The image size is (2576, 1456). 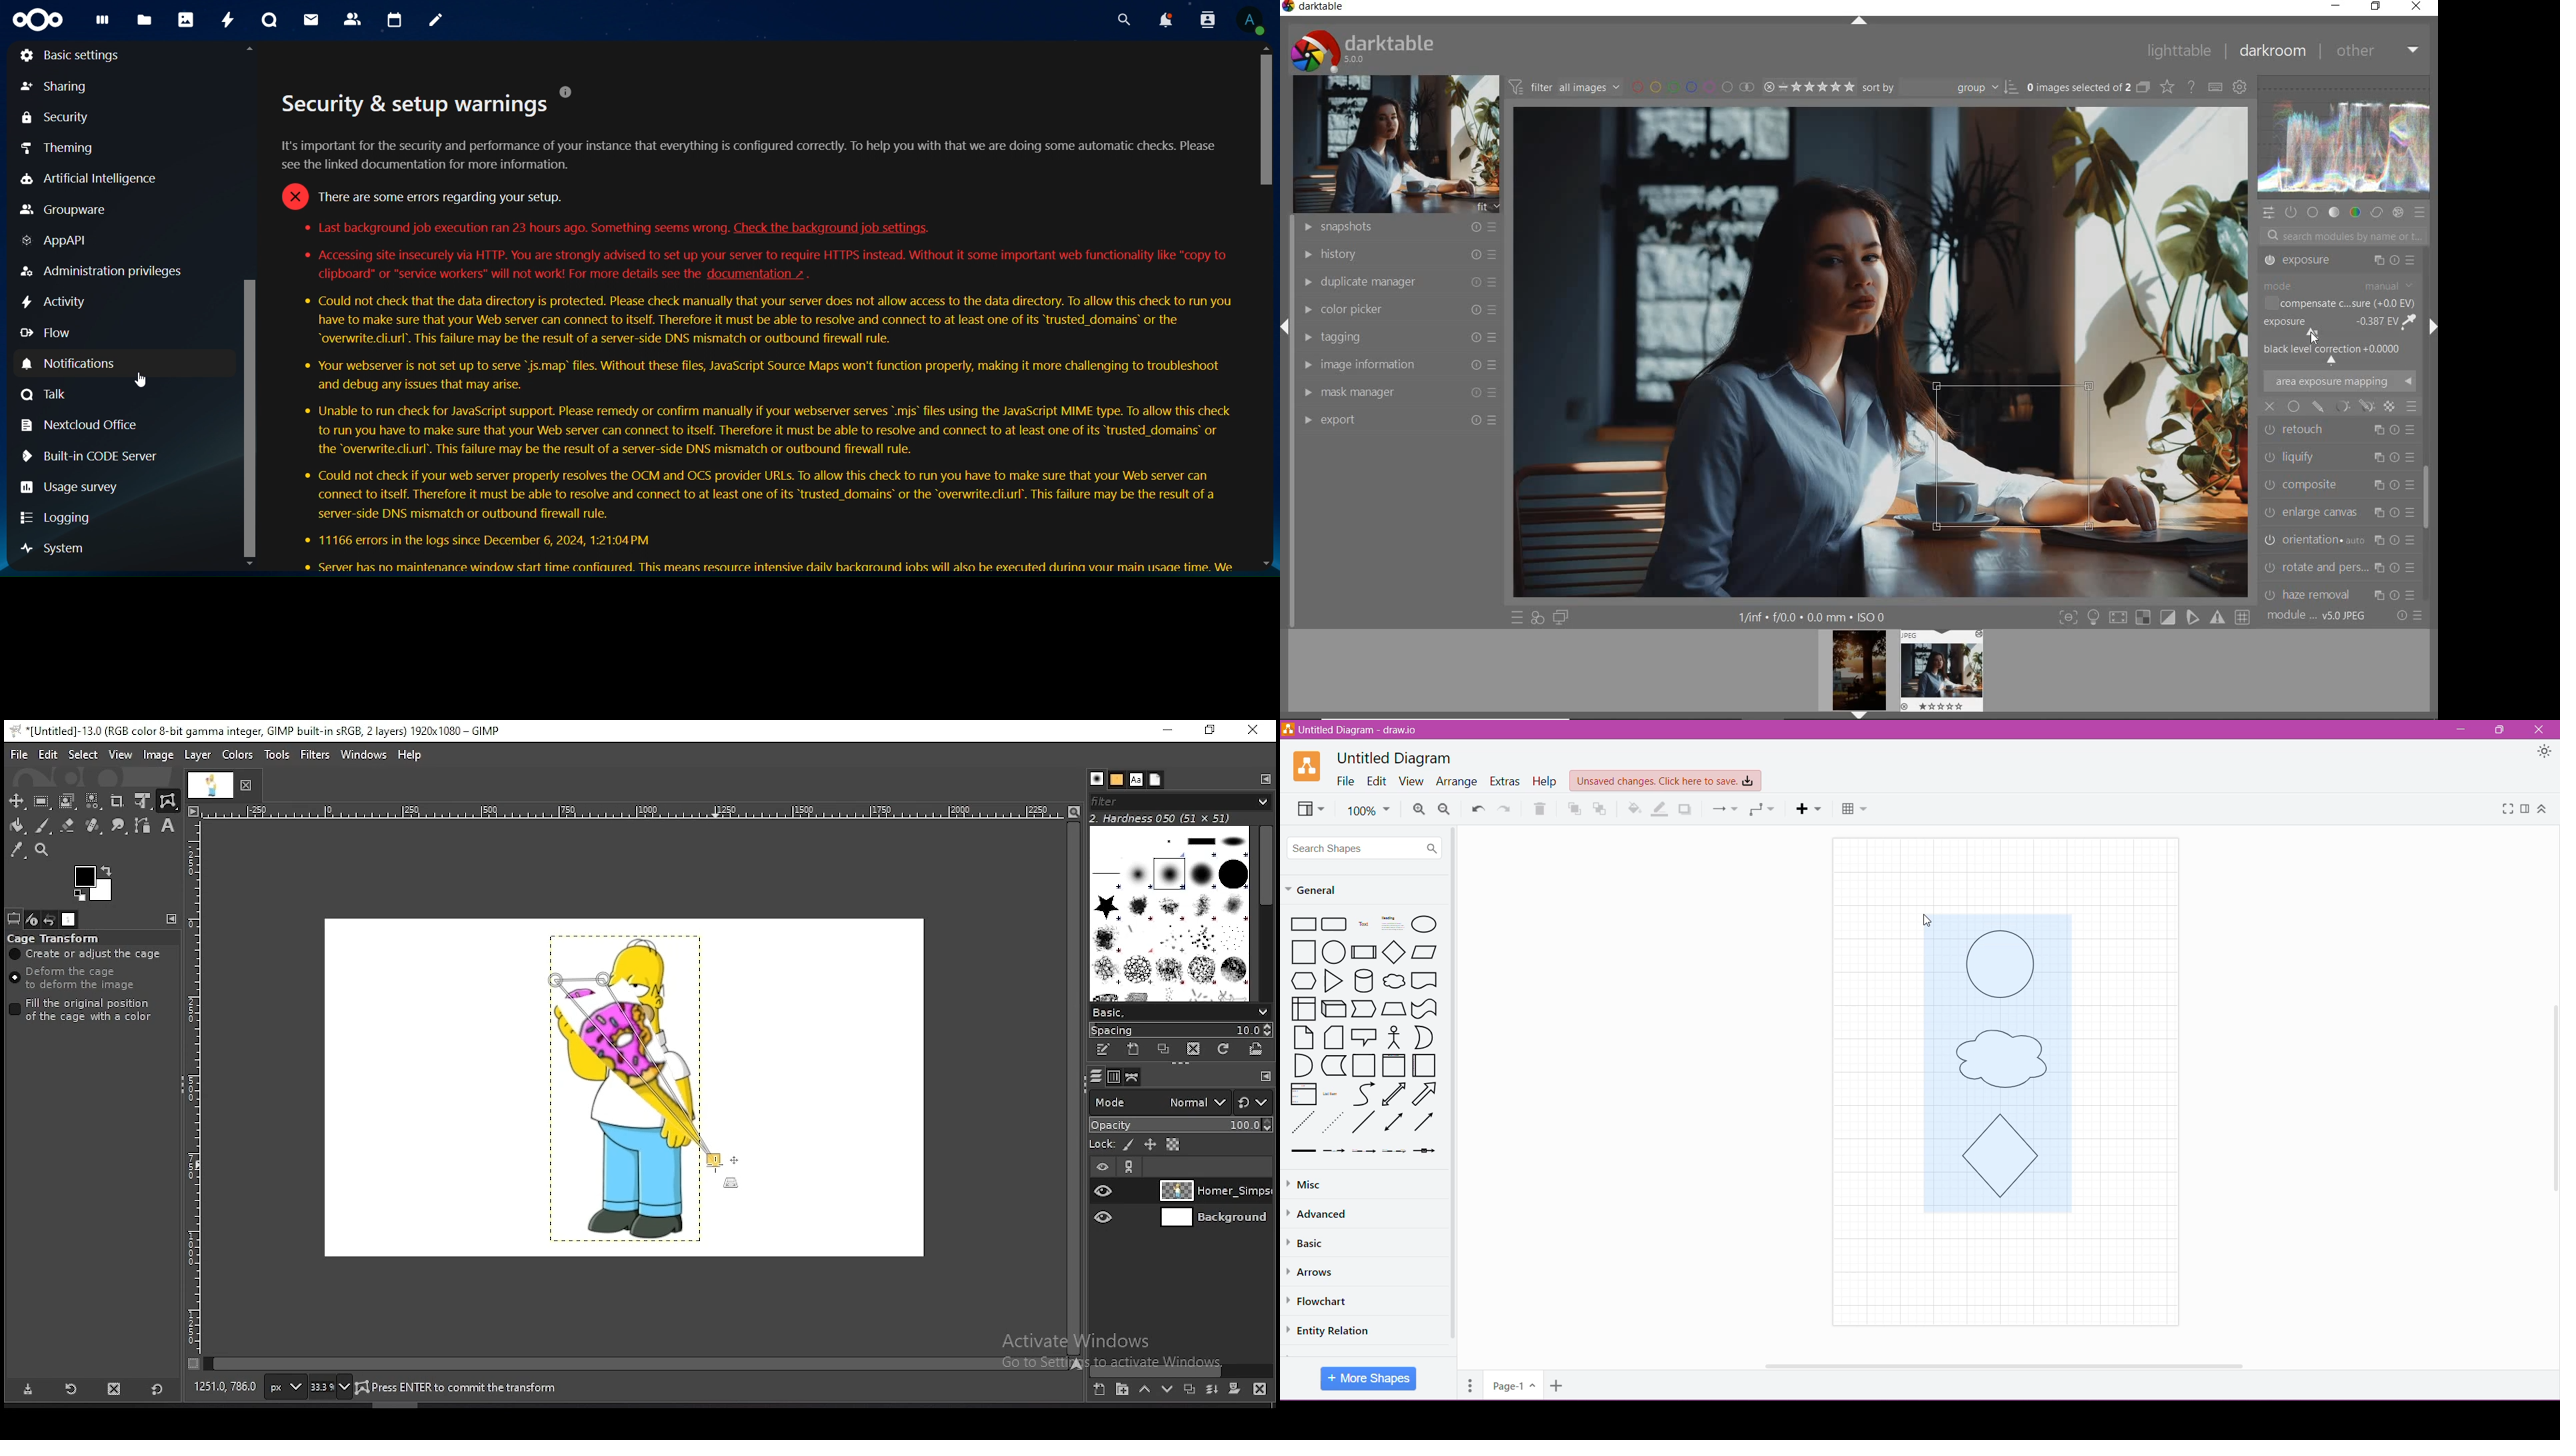 What do you see at coordinates (1346, 781) in the screenshot?
I see `File` at bounding box center [1346, 781].